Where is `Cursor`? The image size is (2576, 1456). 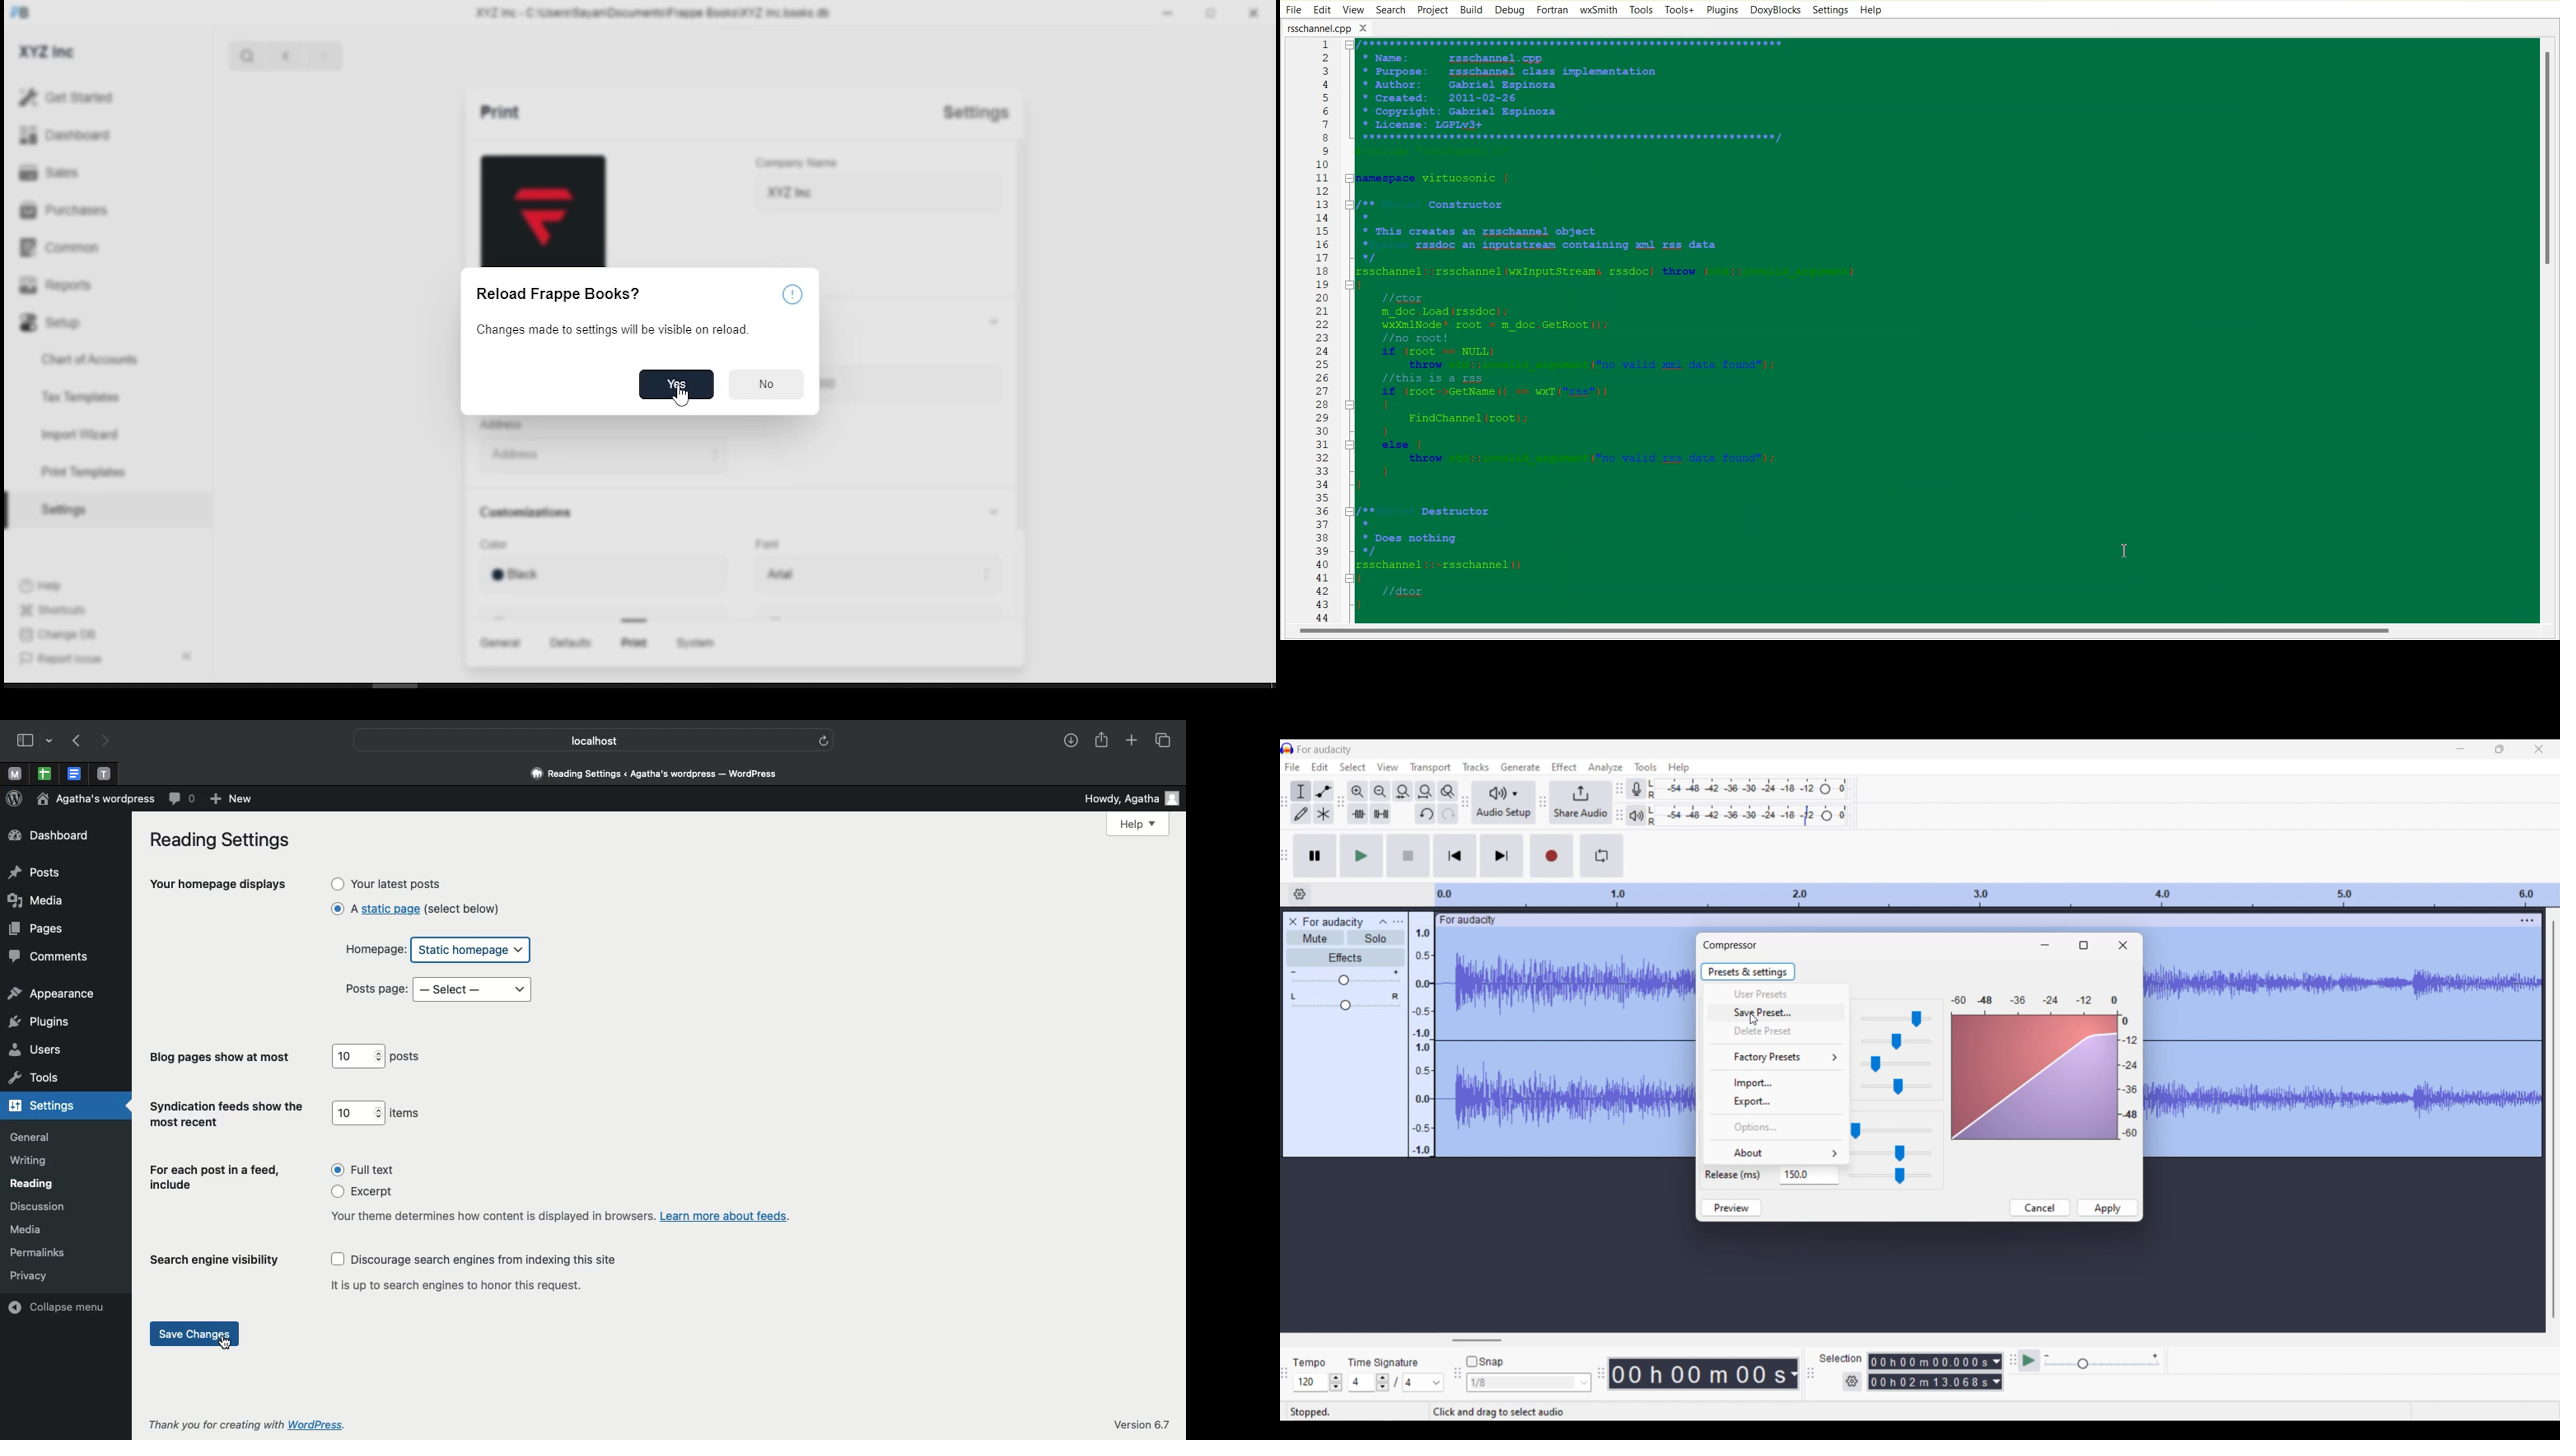
Cursor is located at coordinates (1753, 1020).